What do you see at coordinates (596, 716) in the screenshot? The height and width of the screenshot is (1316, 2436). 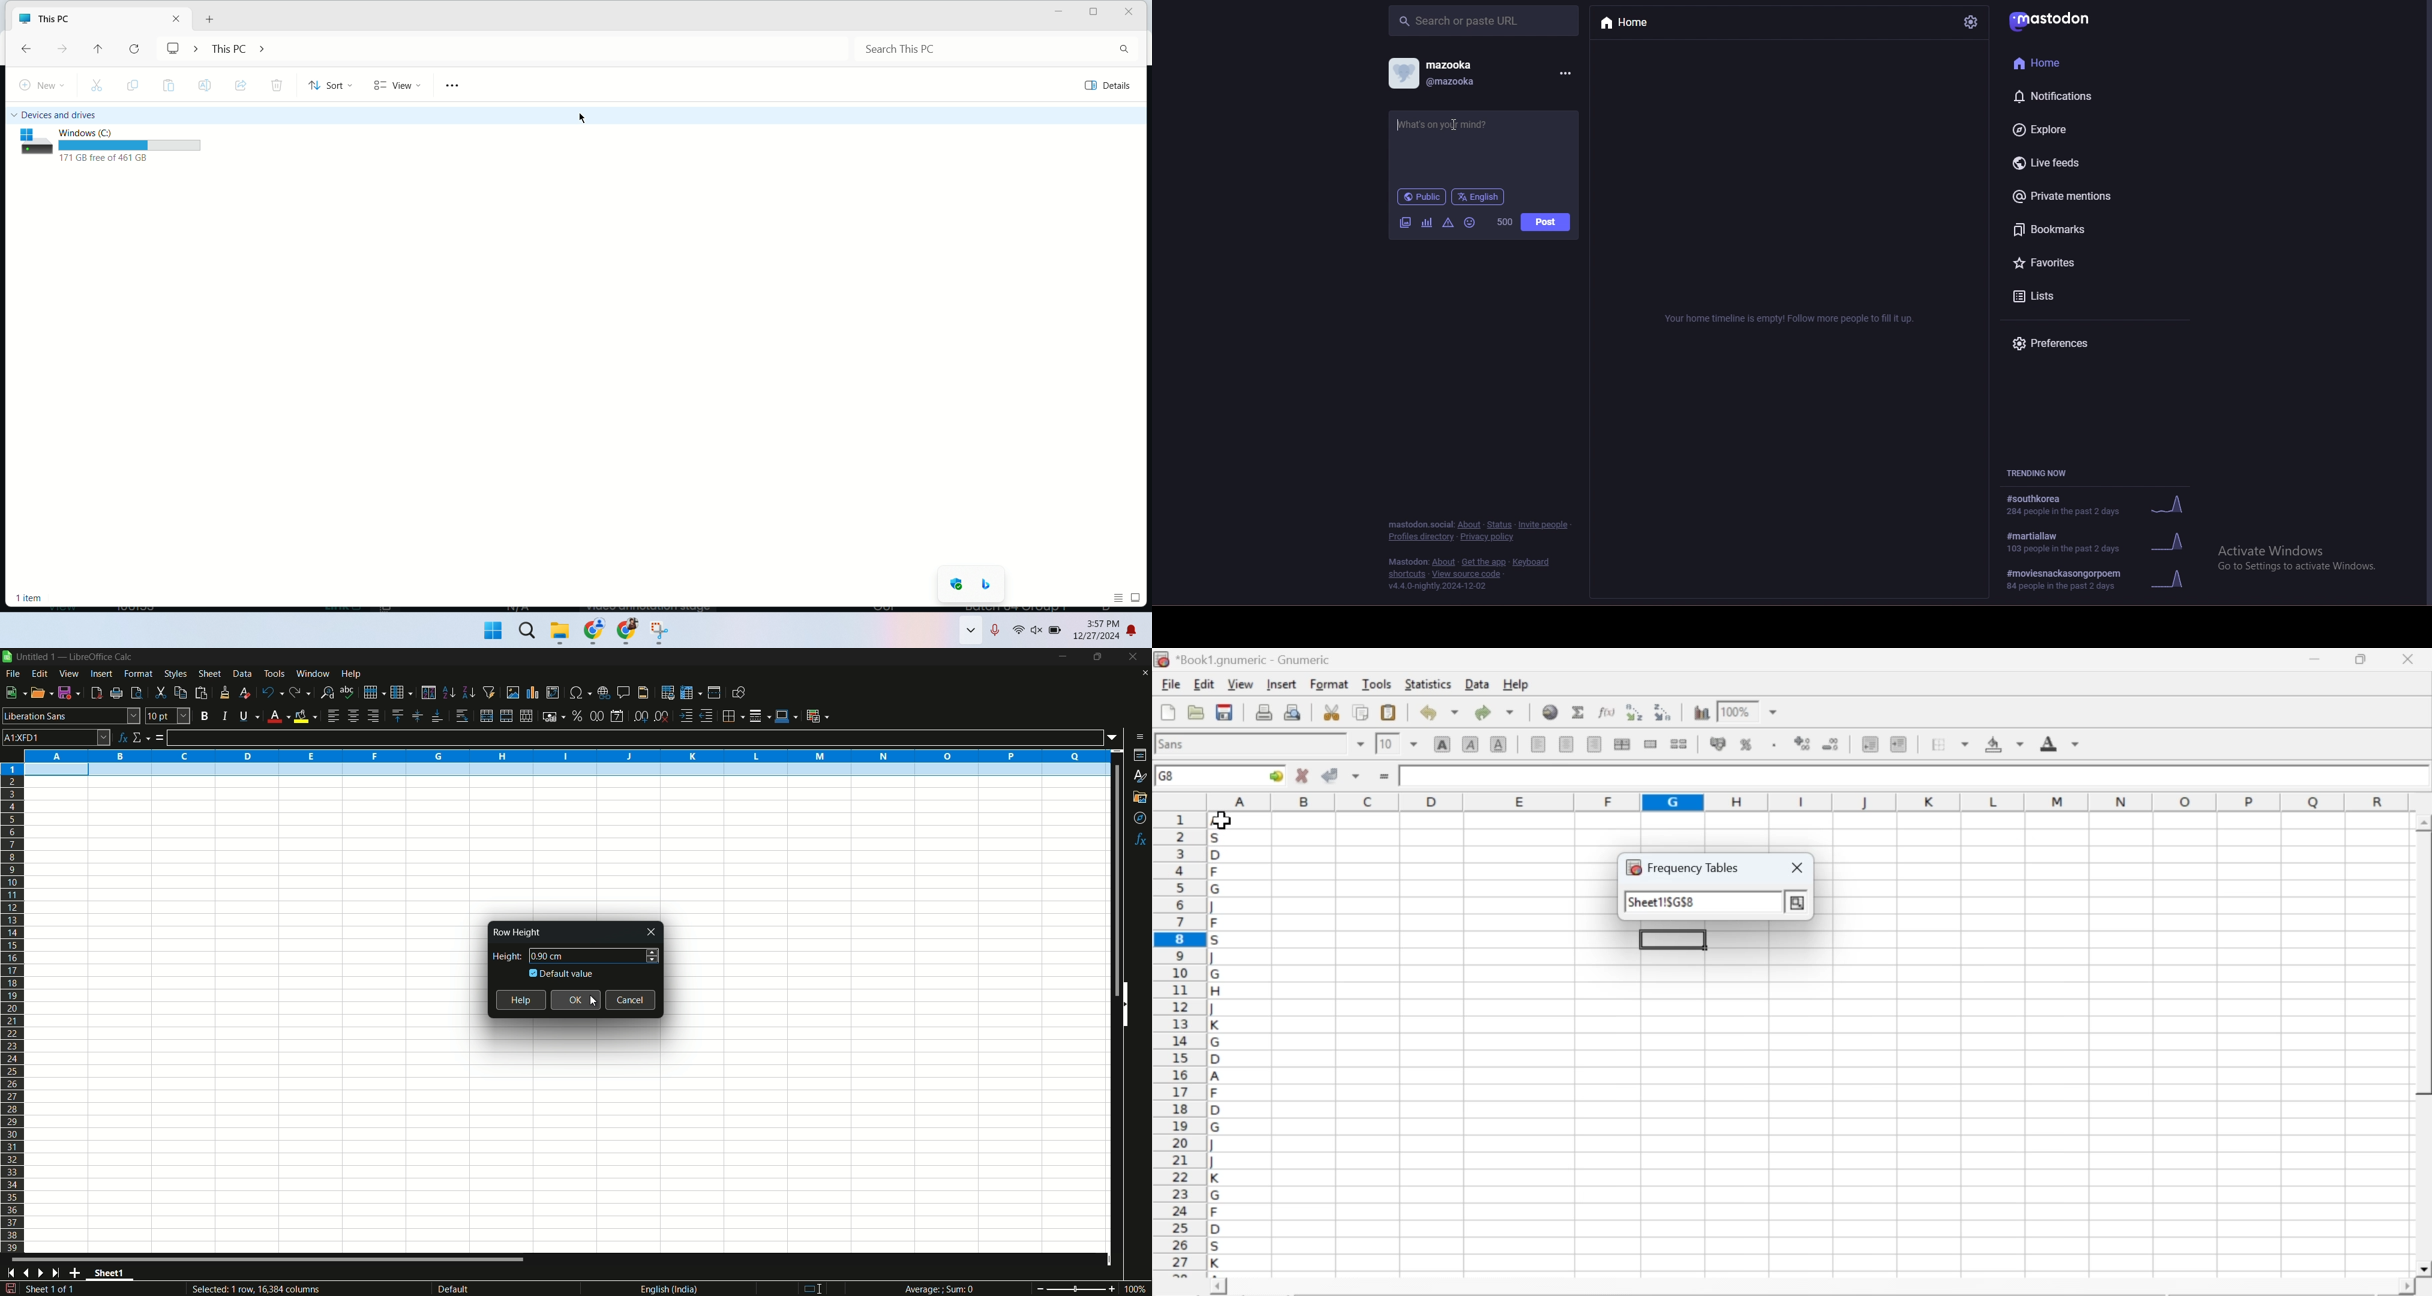 I see `format as number` at bounding box center [596, 716].